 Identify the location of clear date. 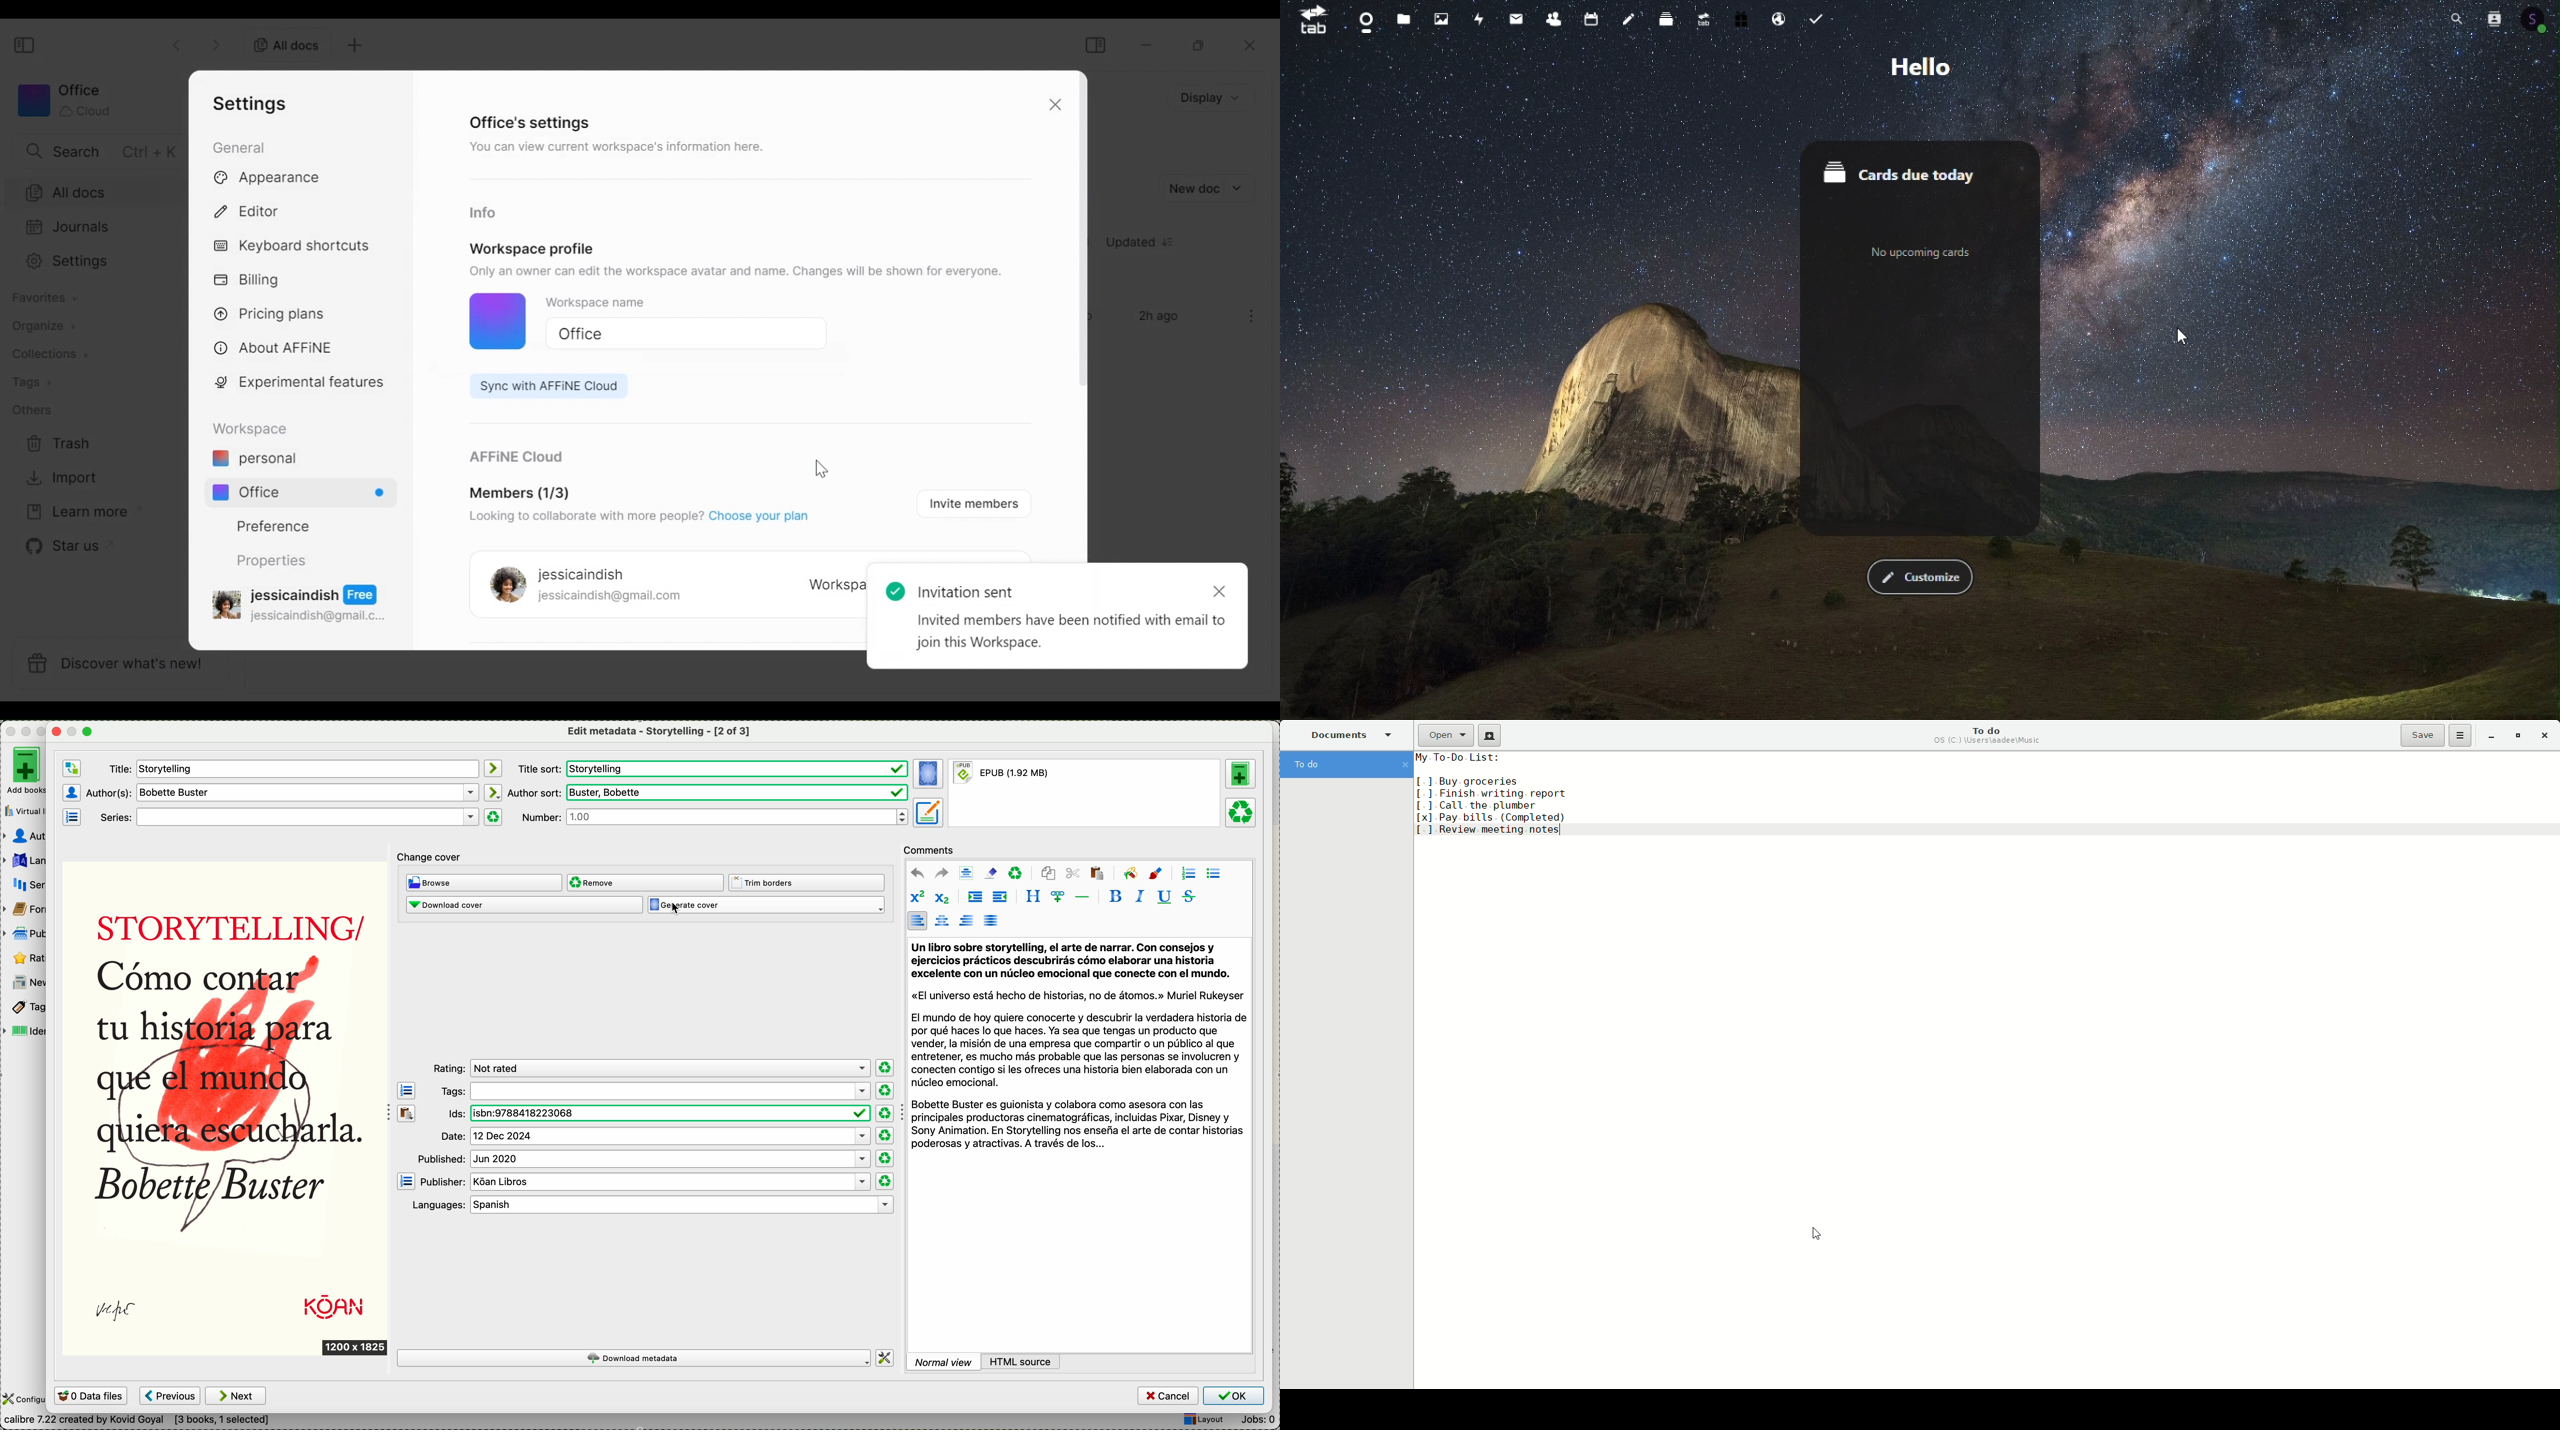
(885, 1091).